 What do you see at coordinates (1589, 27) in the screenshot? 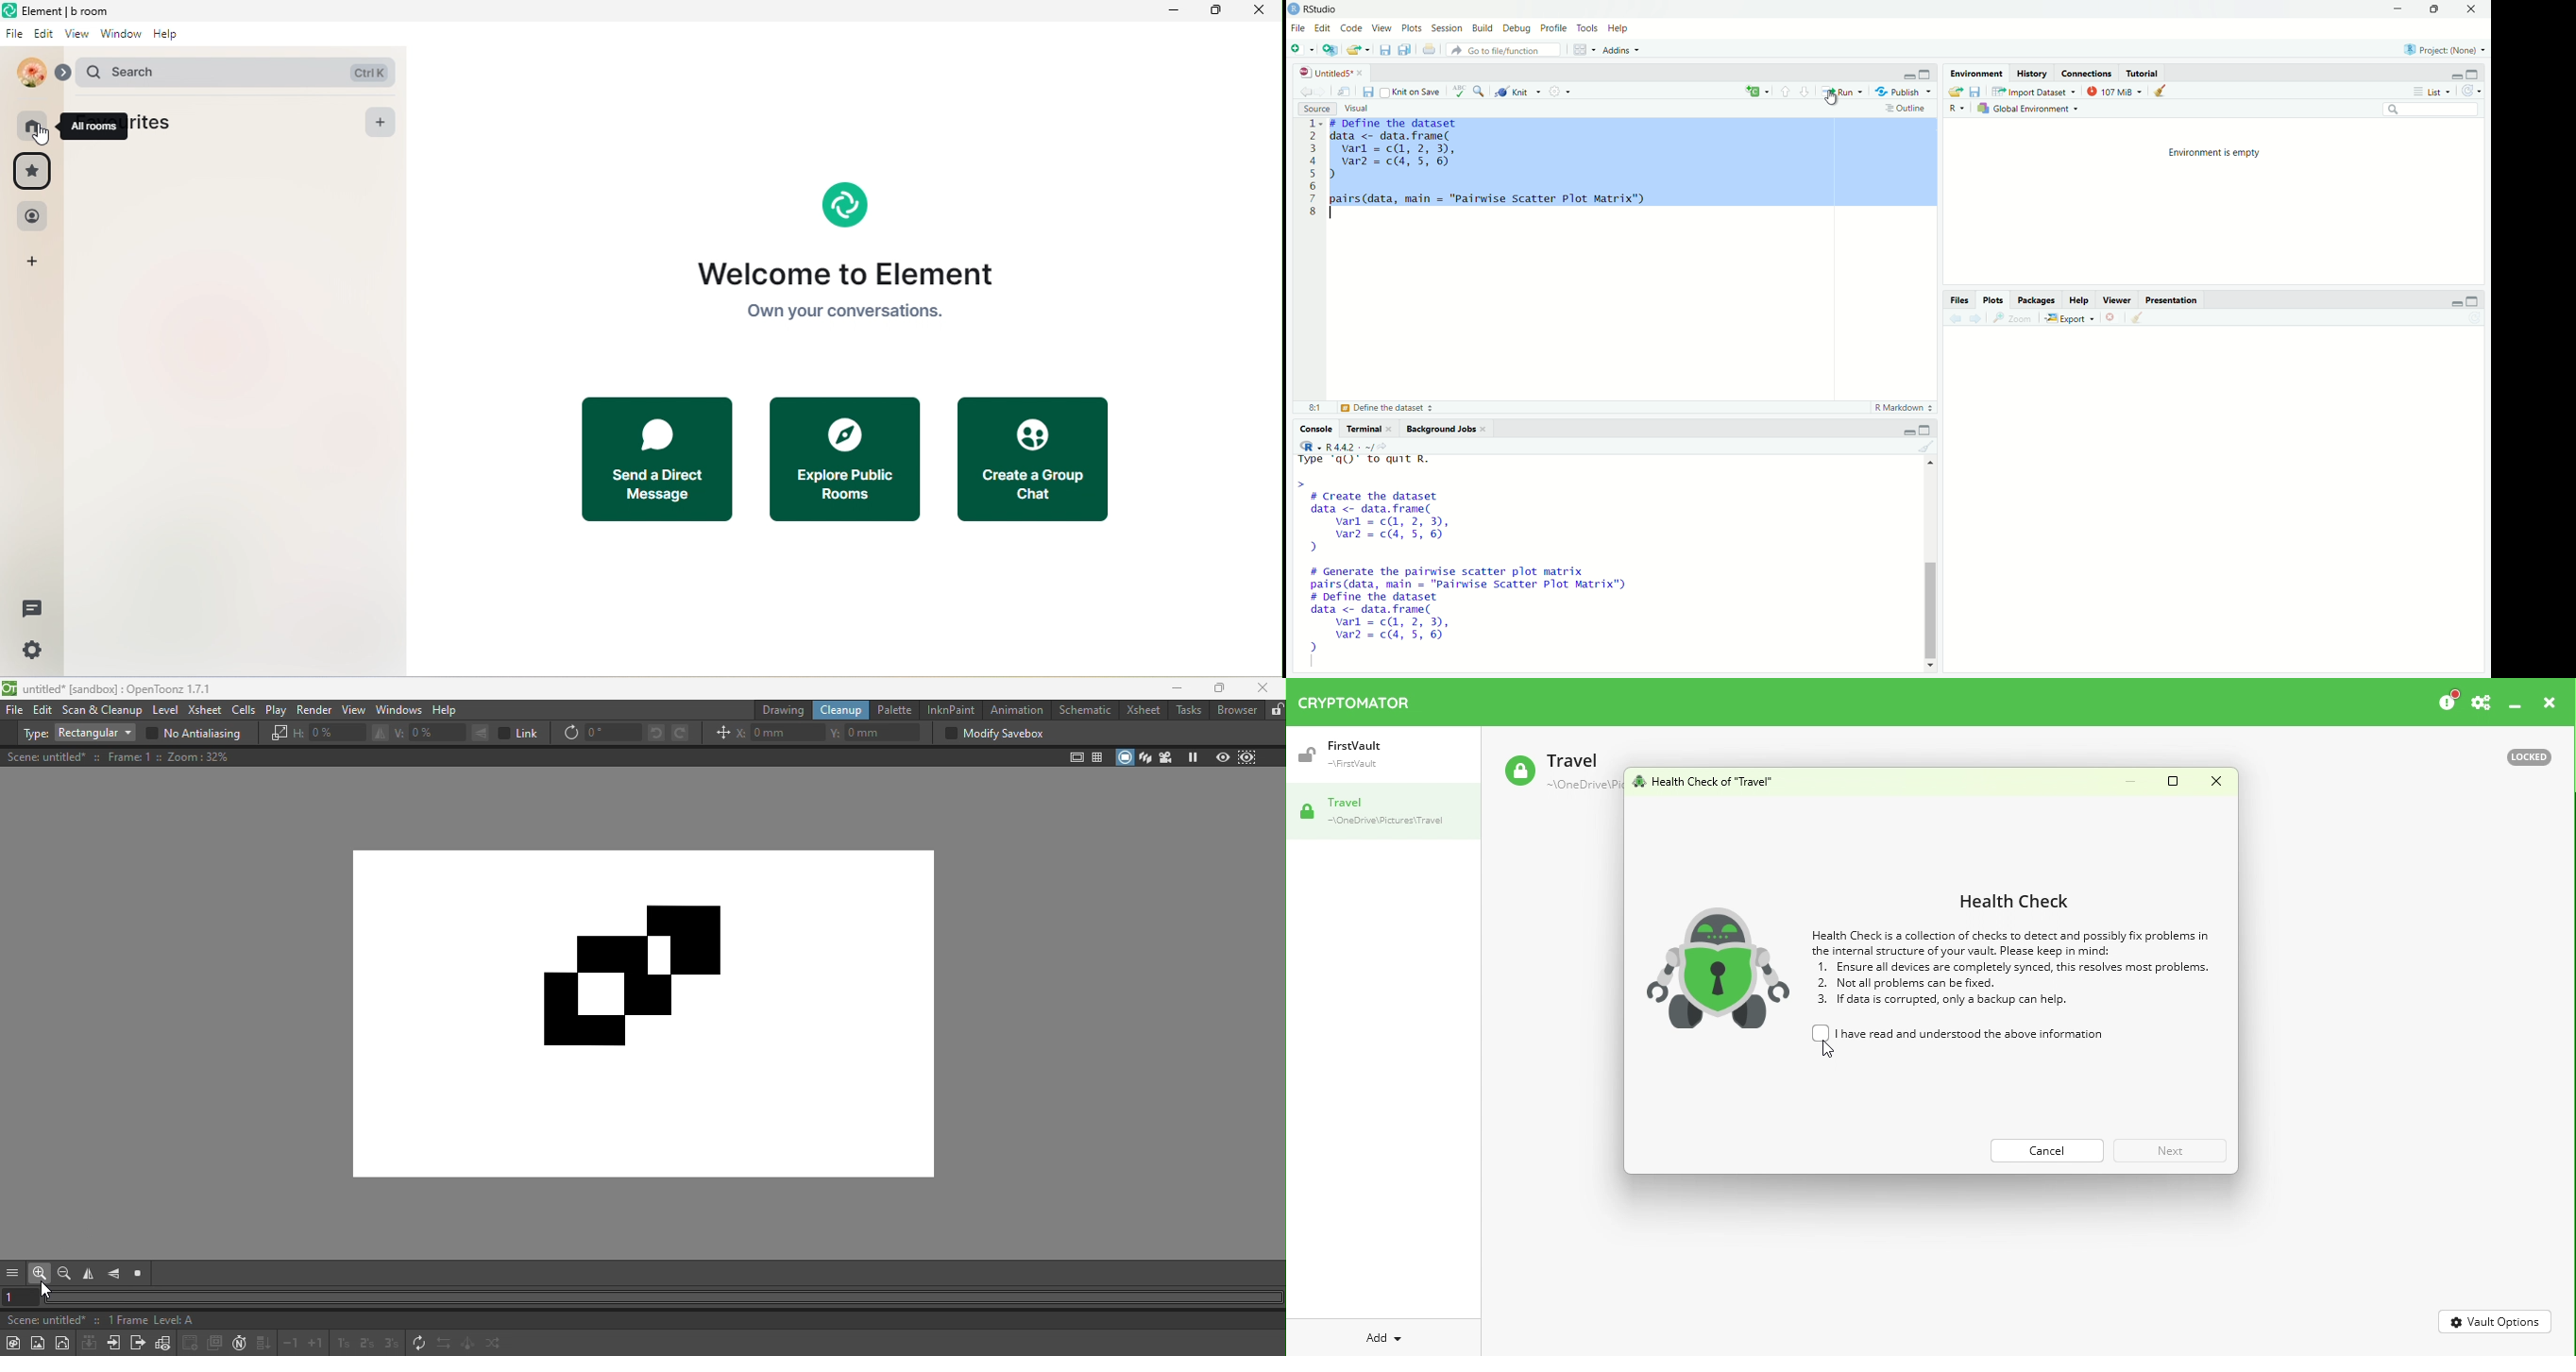
I see `Tools` at bounding box center [1589, 27].